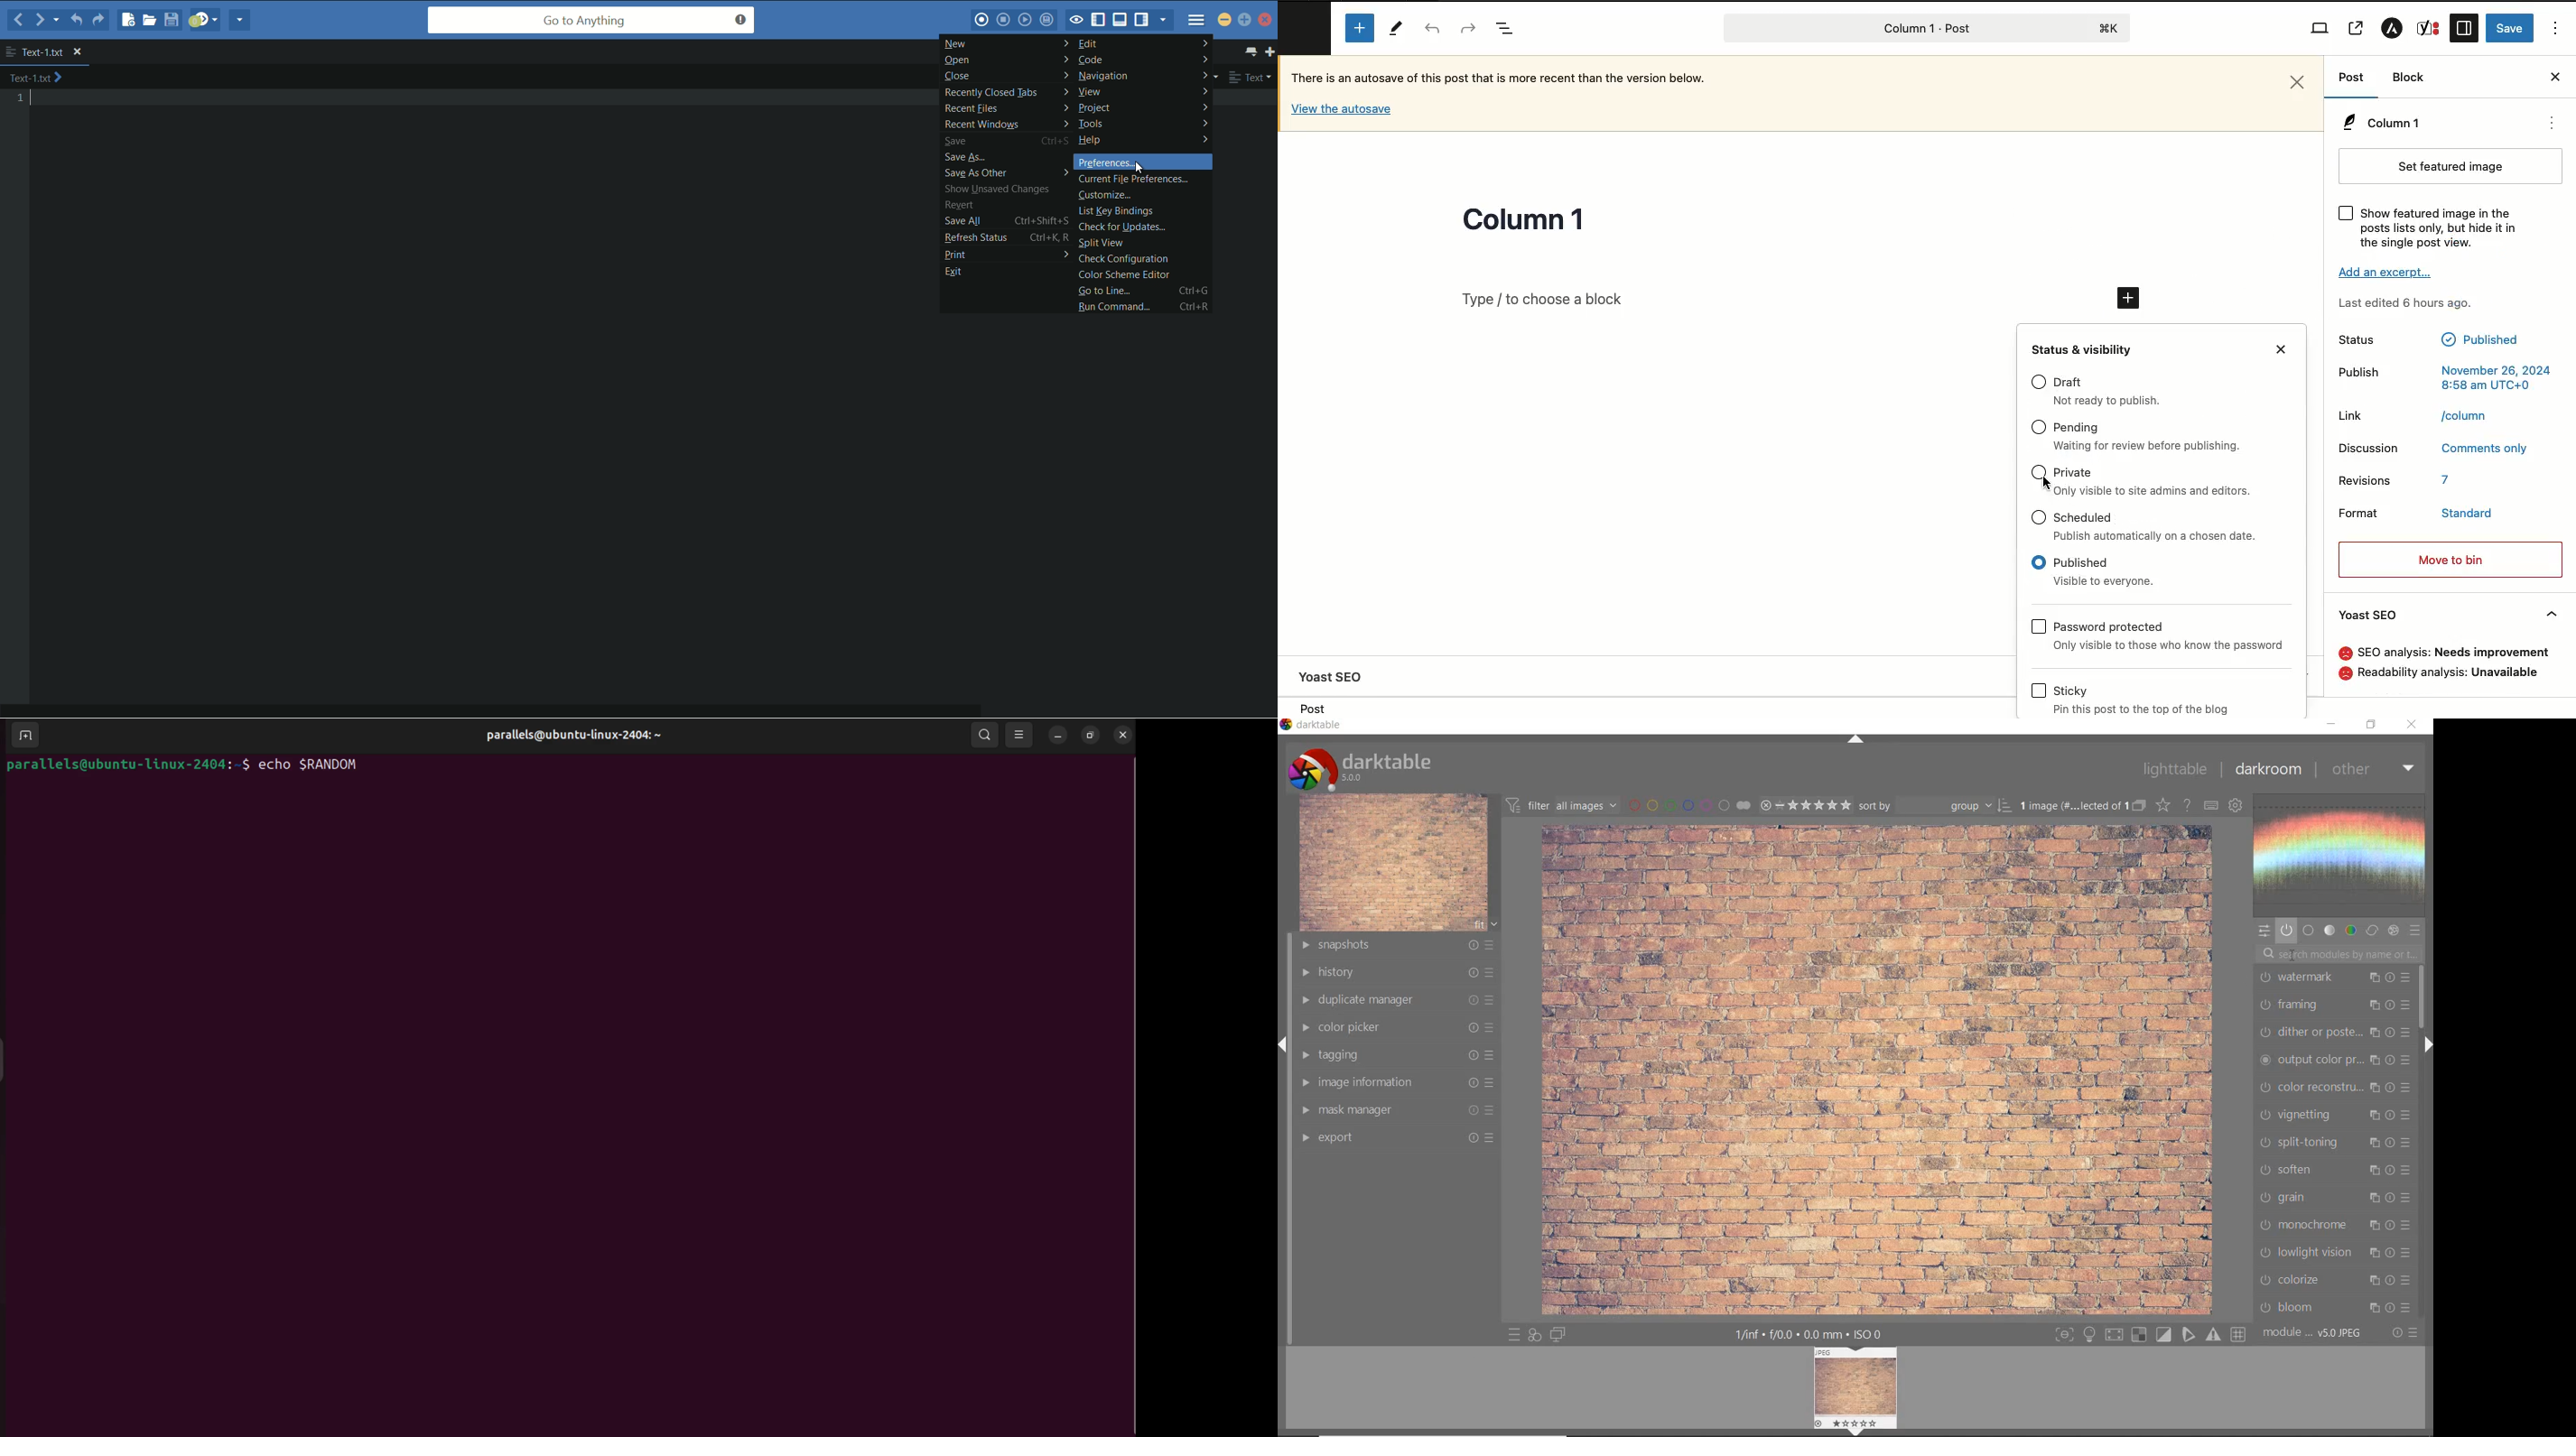 The image size is (2576, 1456). I want to click on Move to bin, so click(2451, 560).